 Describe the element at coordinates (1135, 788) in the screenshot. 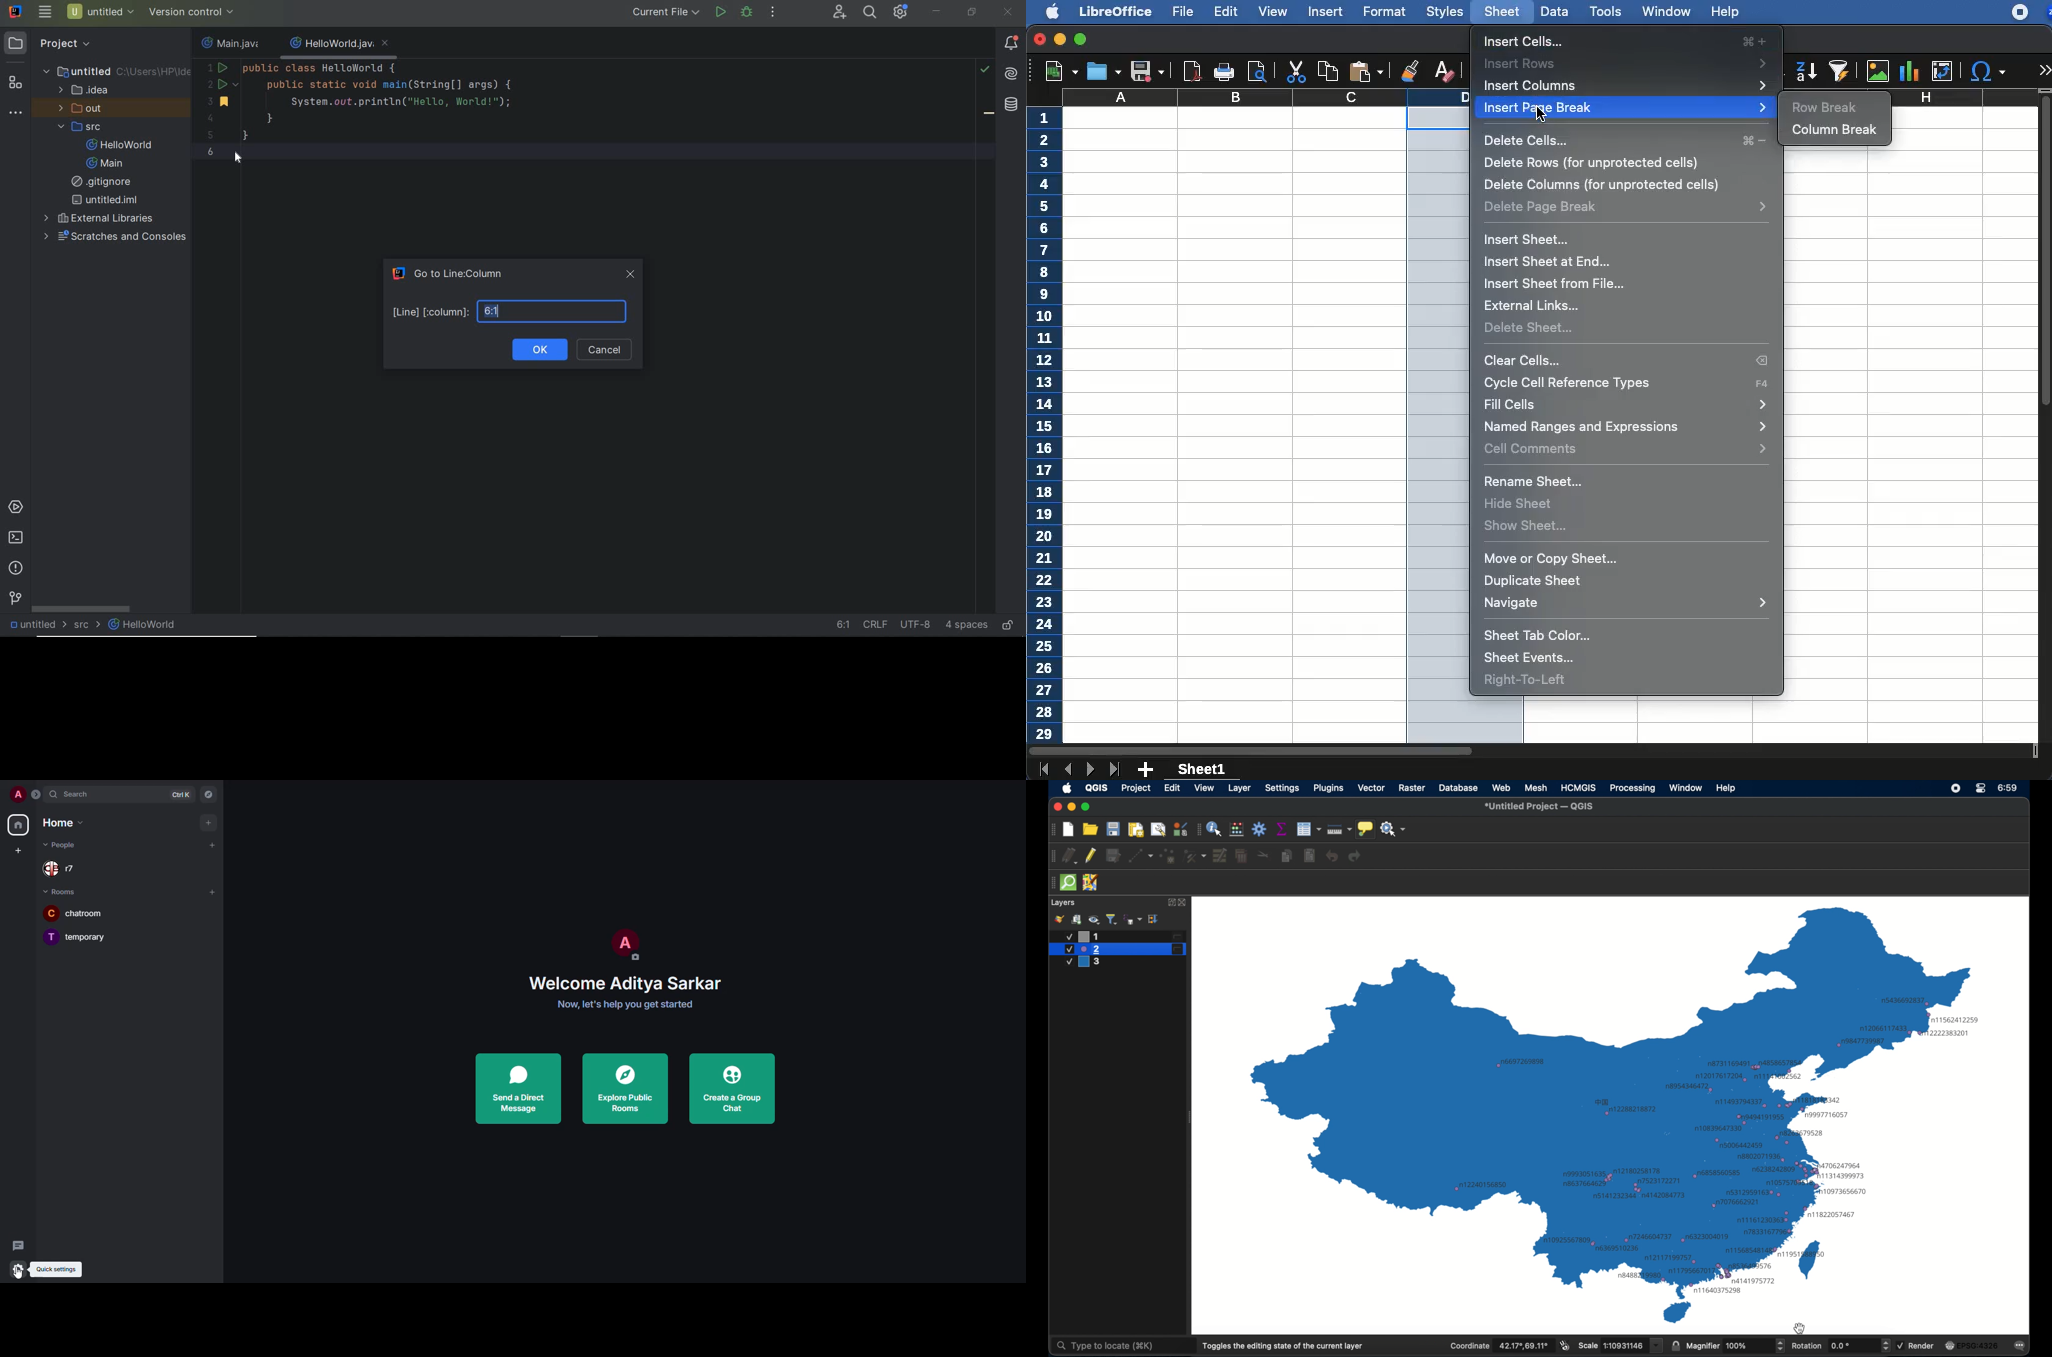

I see `project` at that location.